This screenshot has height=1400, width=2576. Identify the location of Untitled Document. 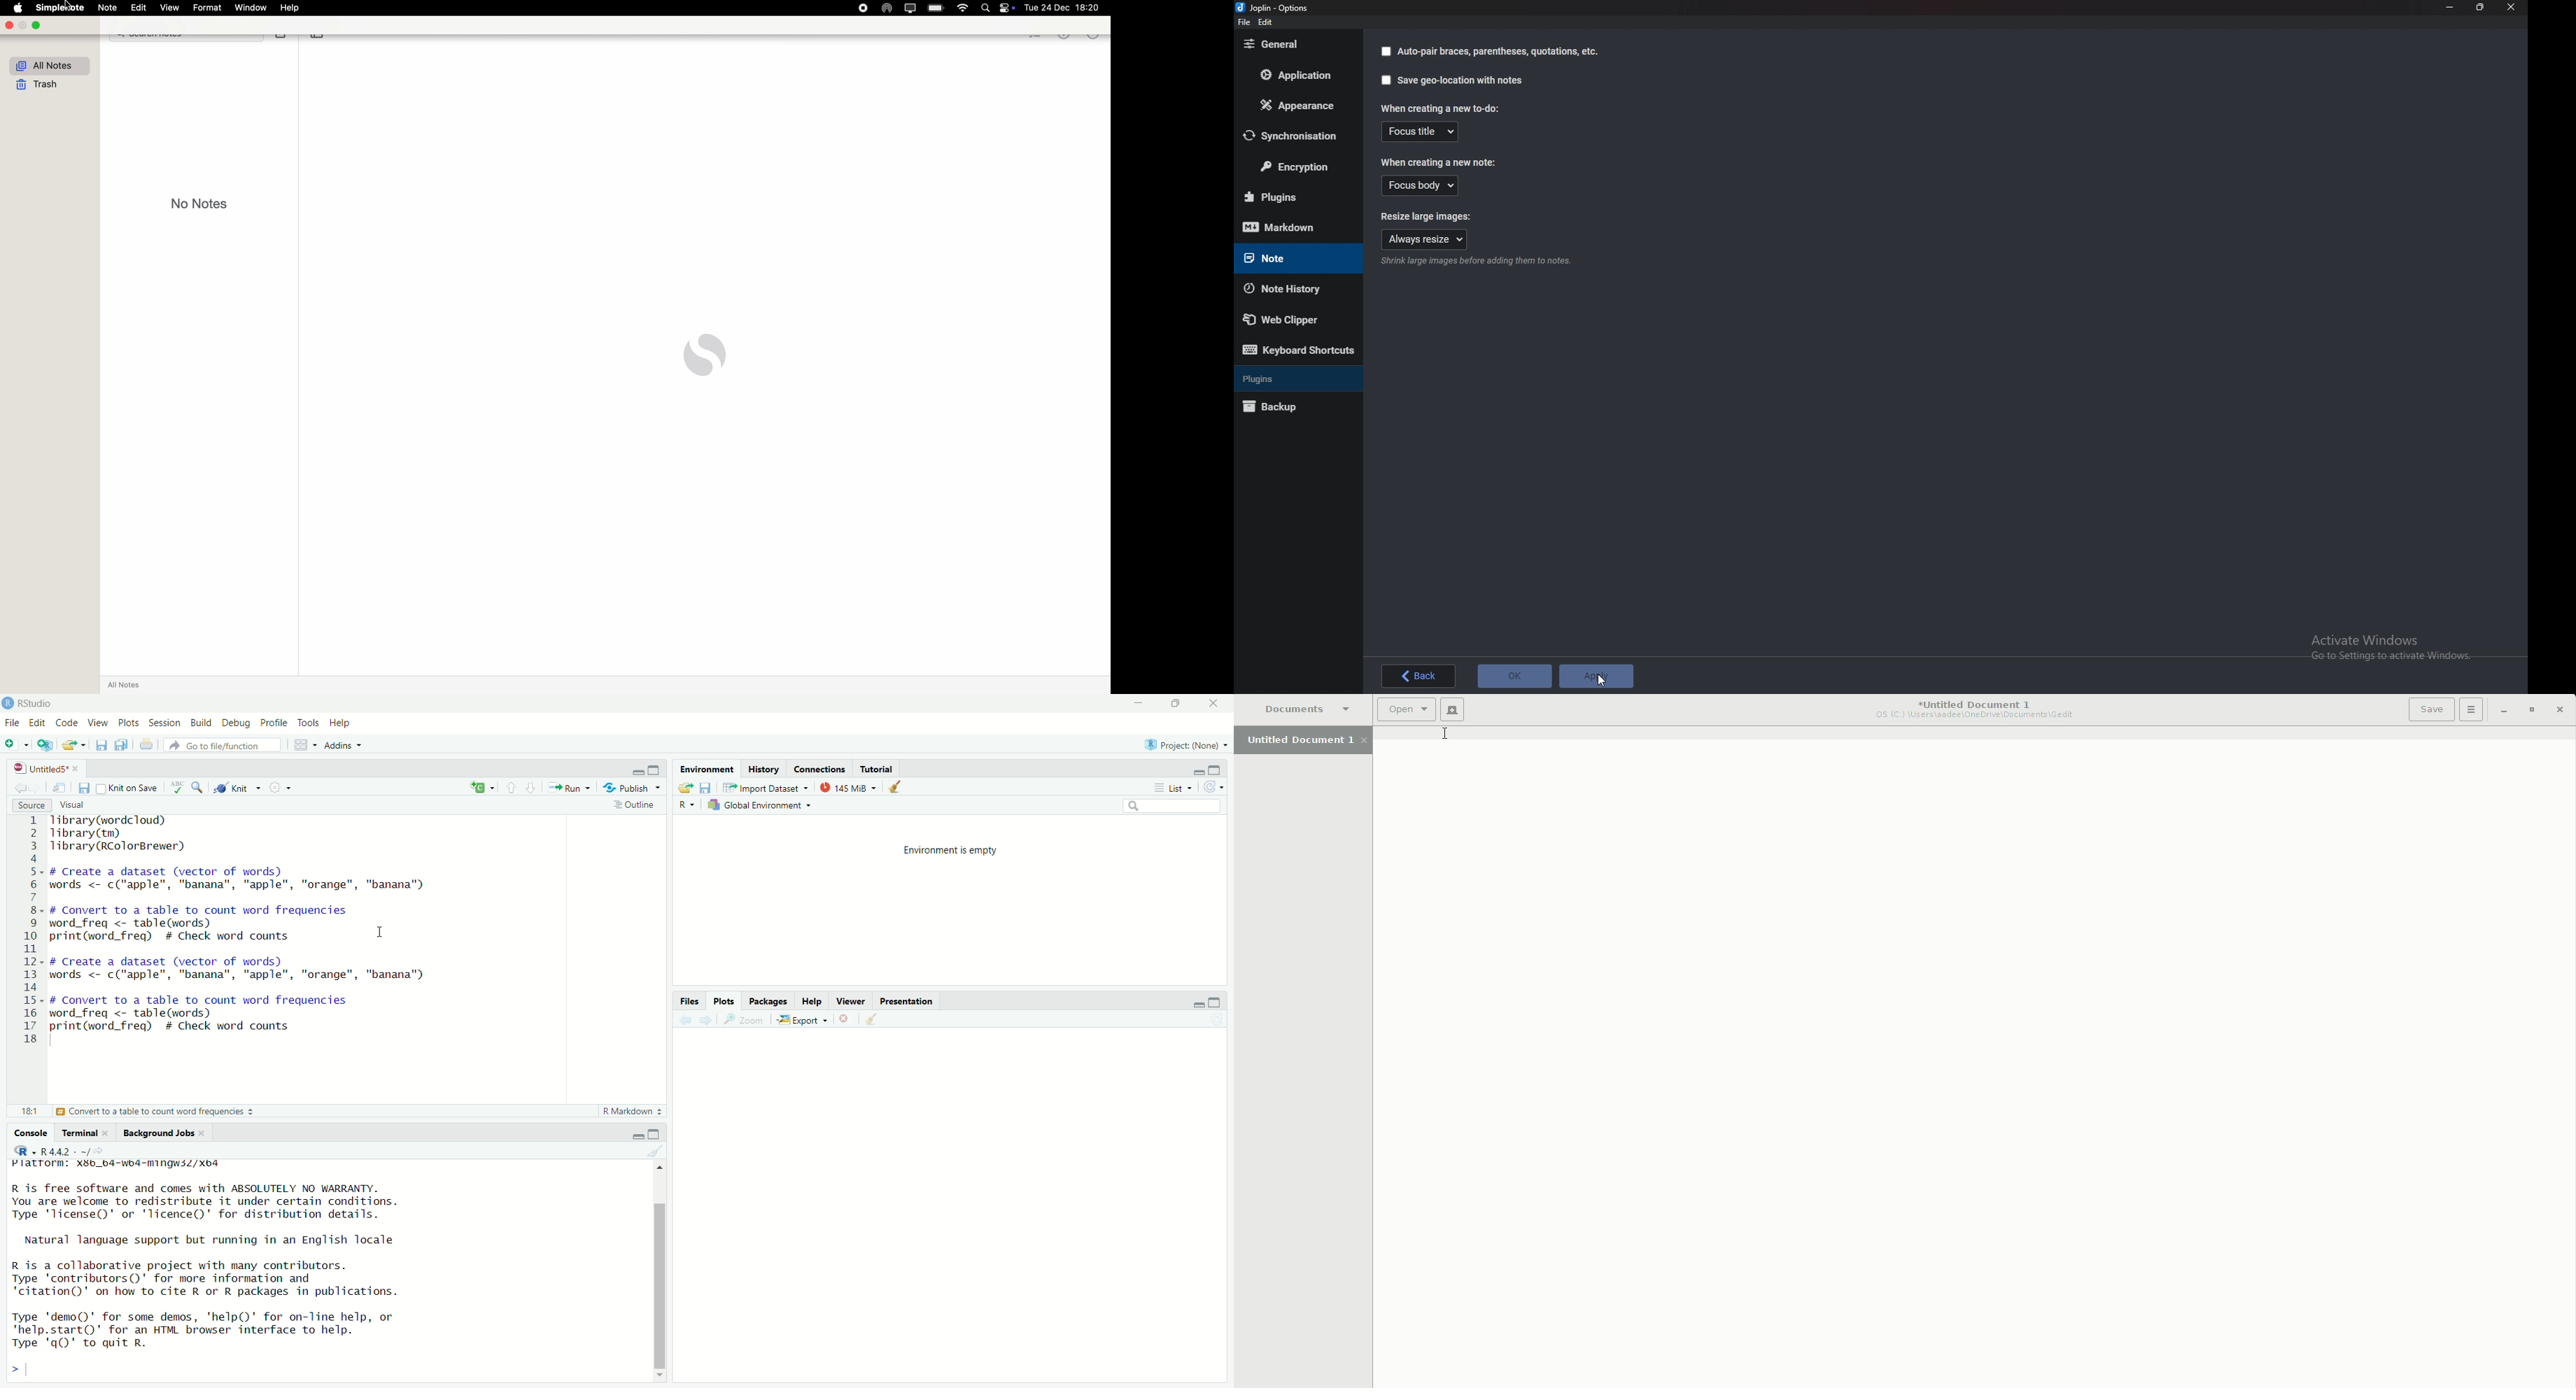
(1304, 741).